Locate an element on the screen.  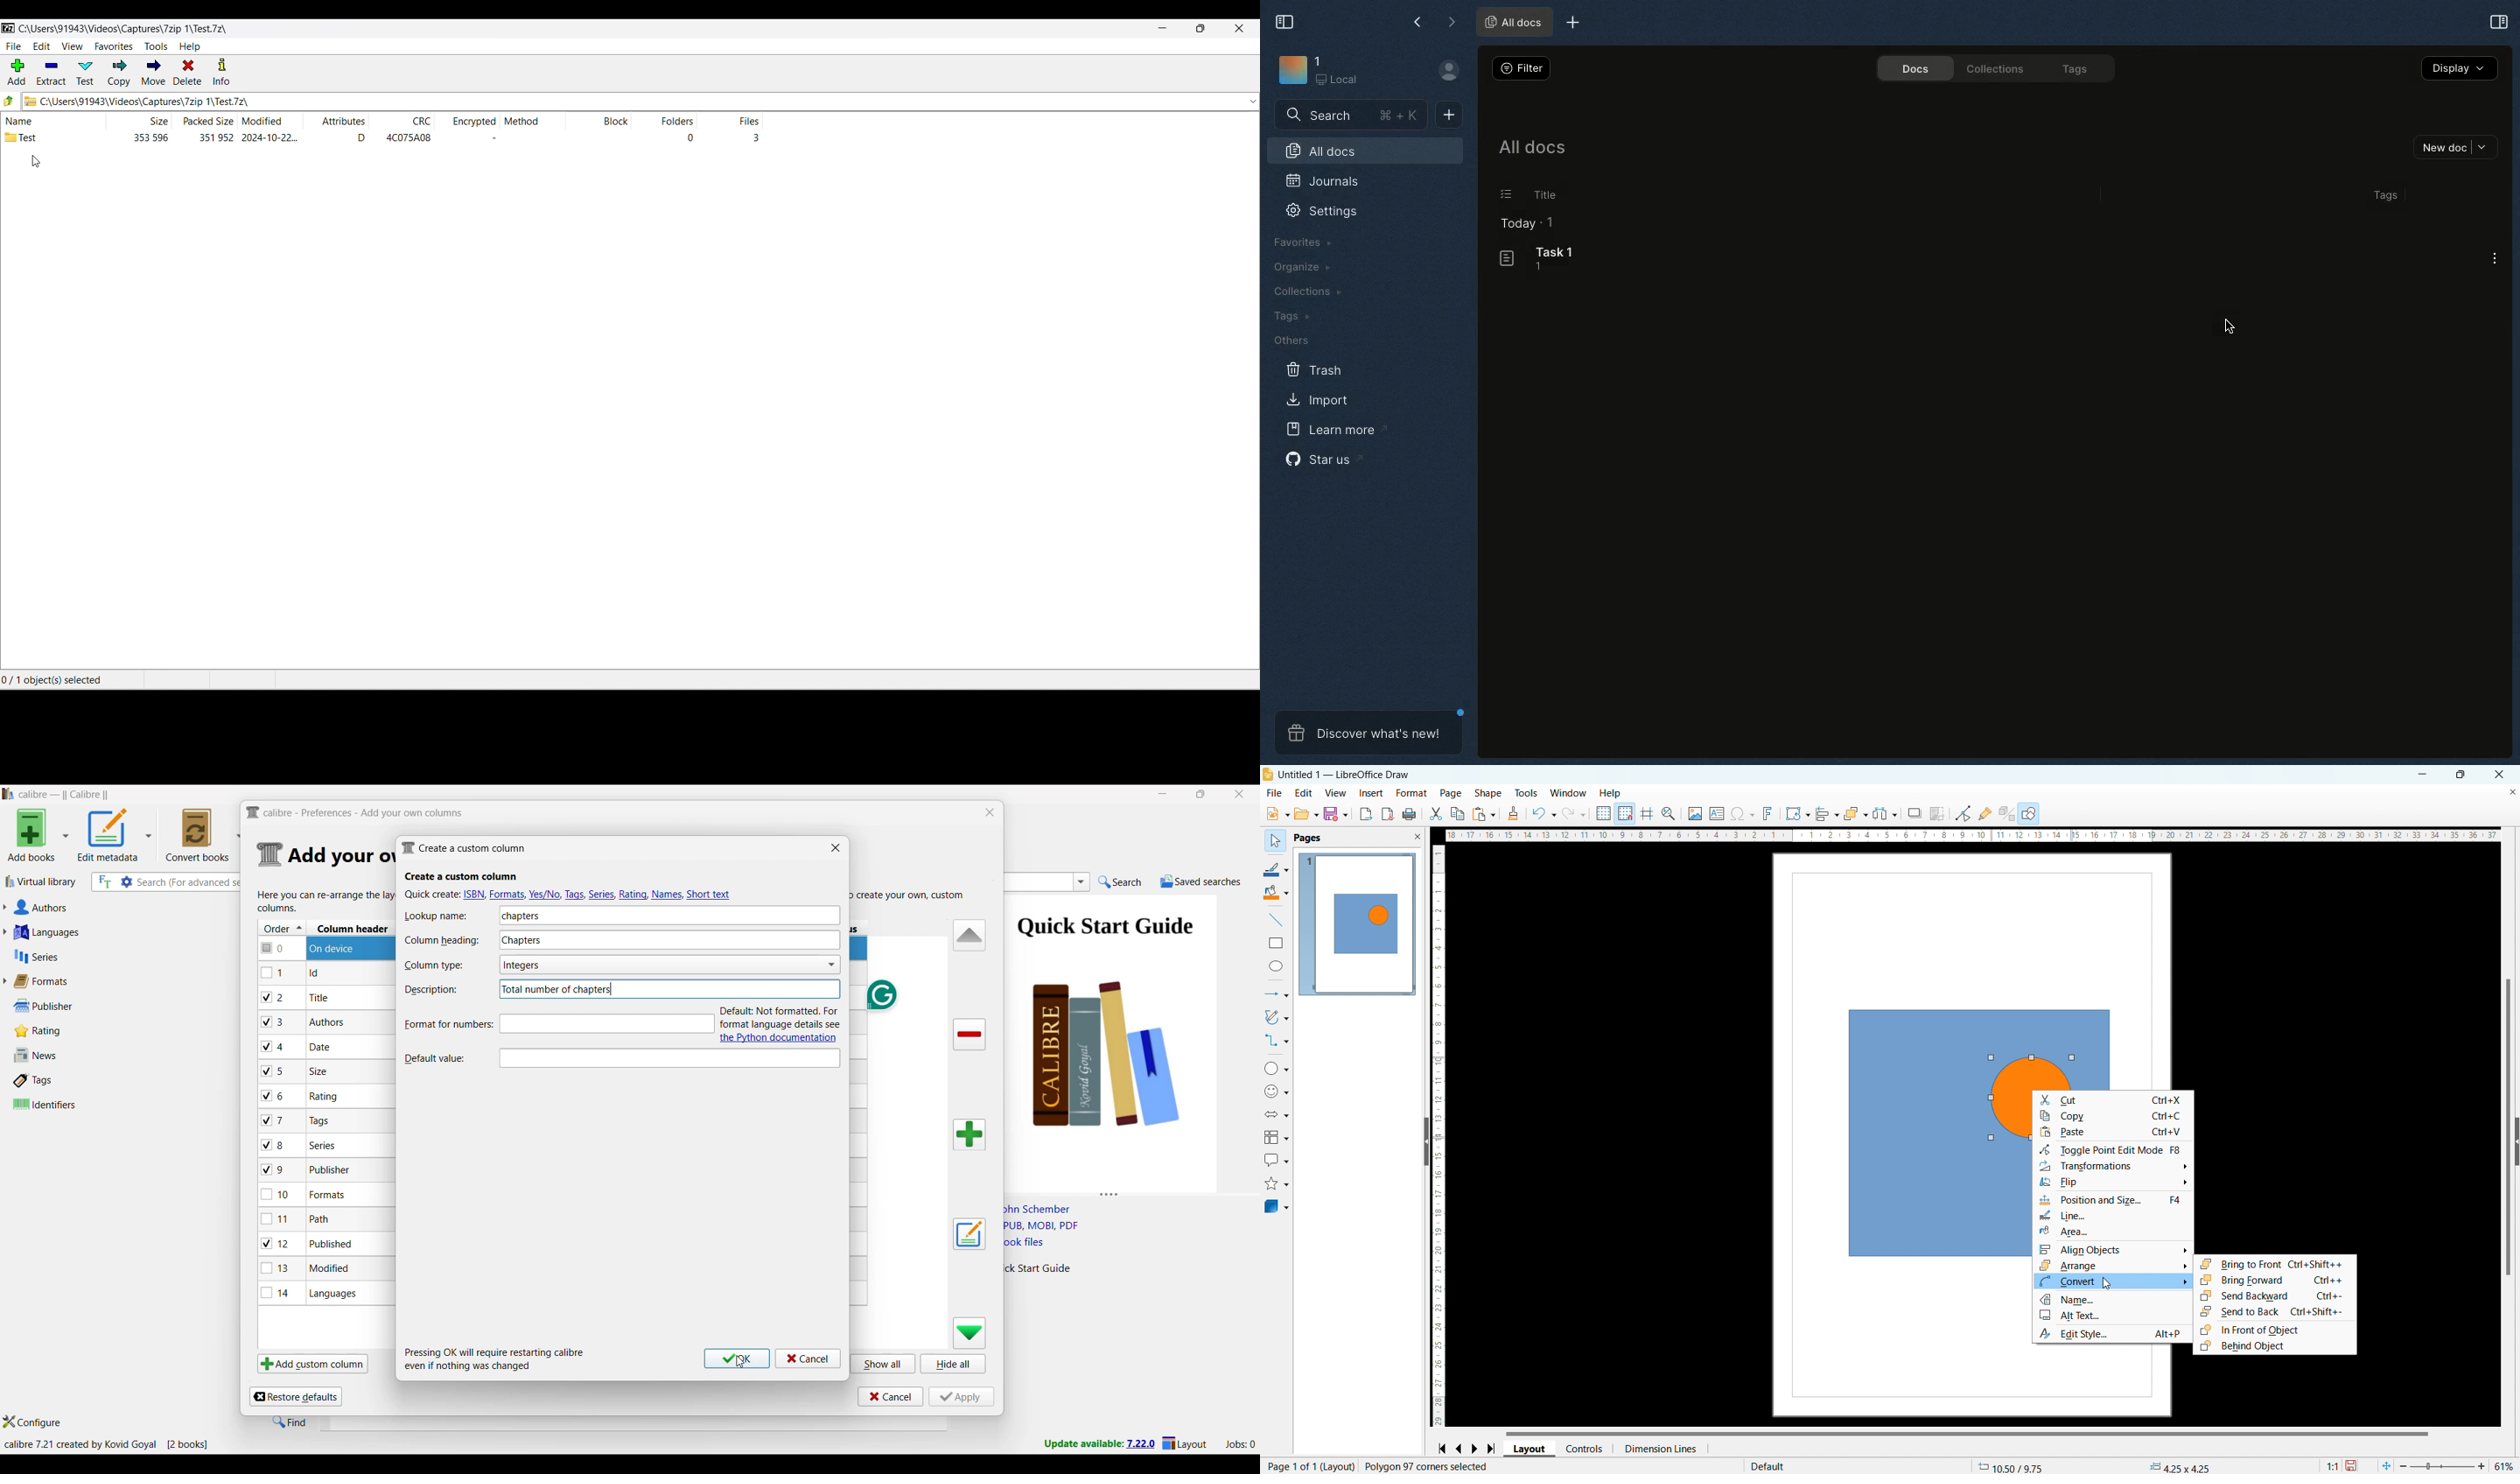
logo is located at coordinates (1269, 774).